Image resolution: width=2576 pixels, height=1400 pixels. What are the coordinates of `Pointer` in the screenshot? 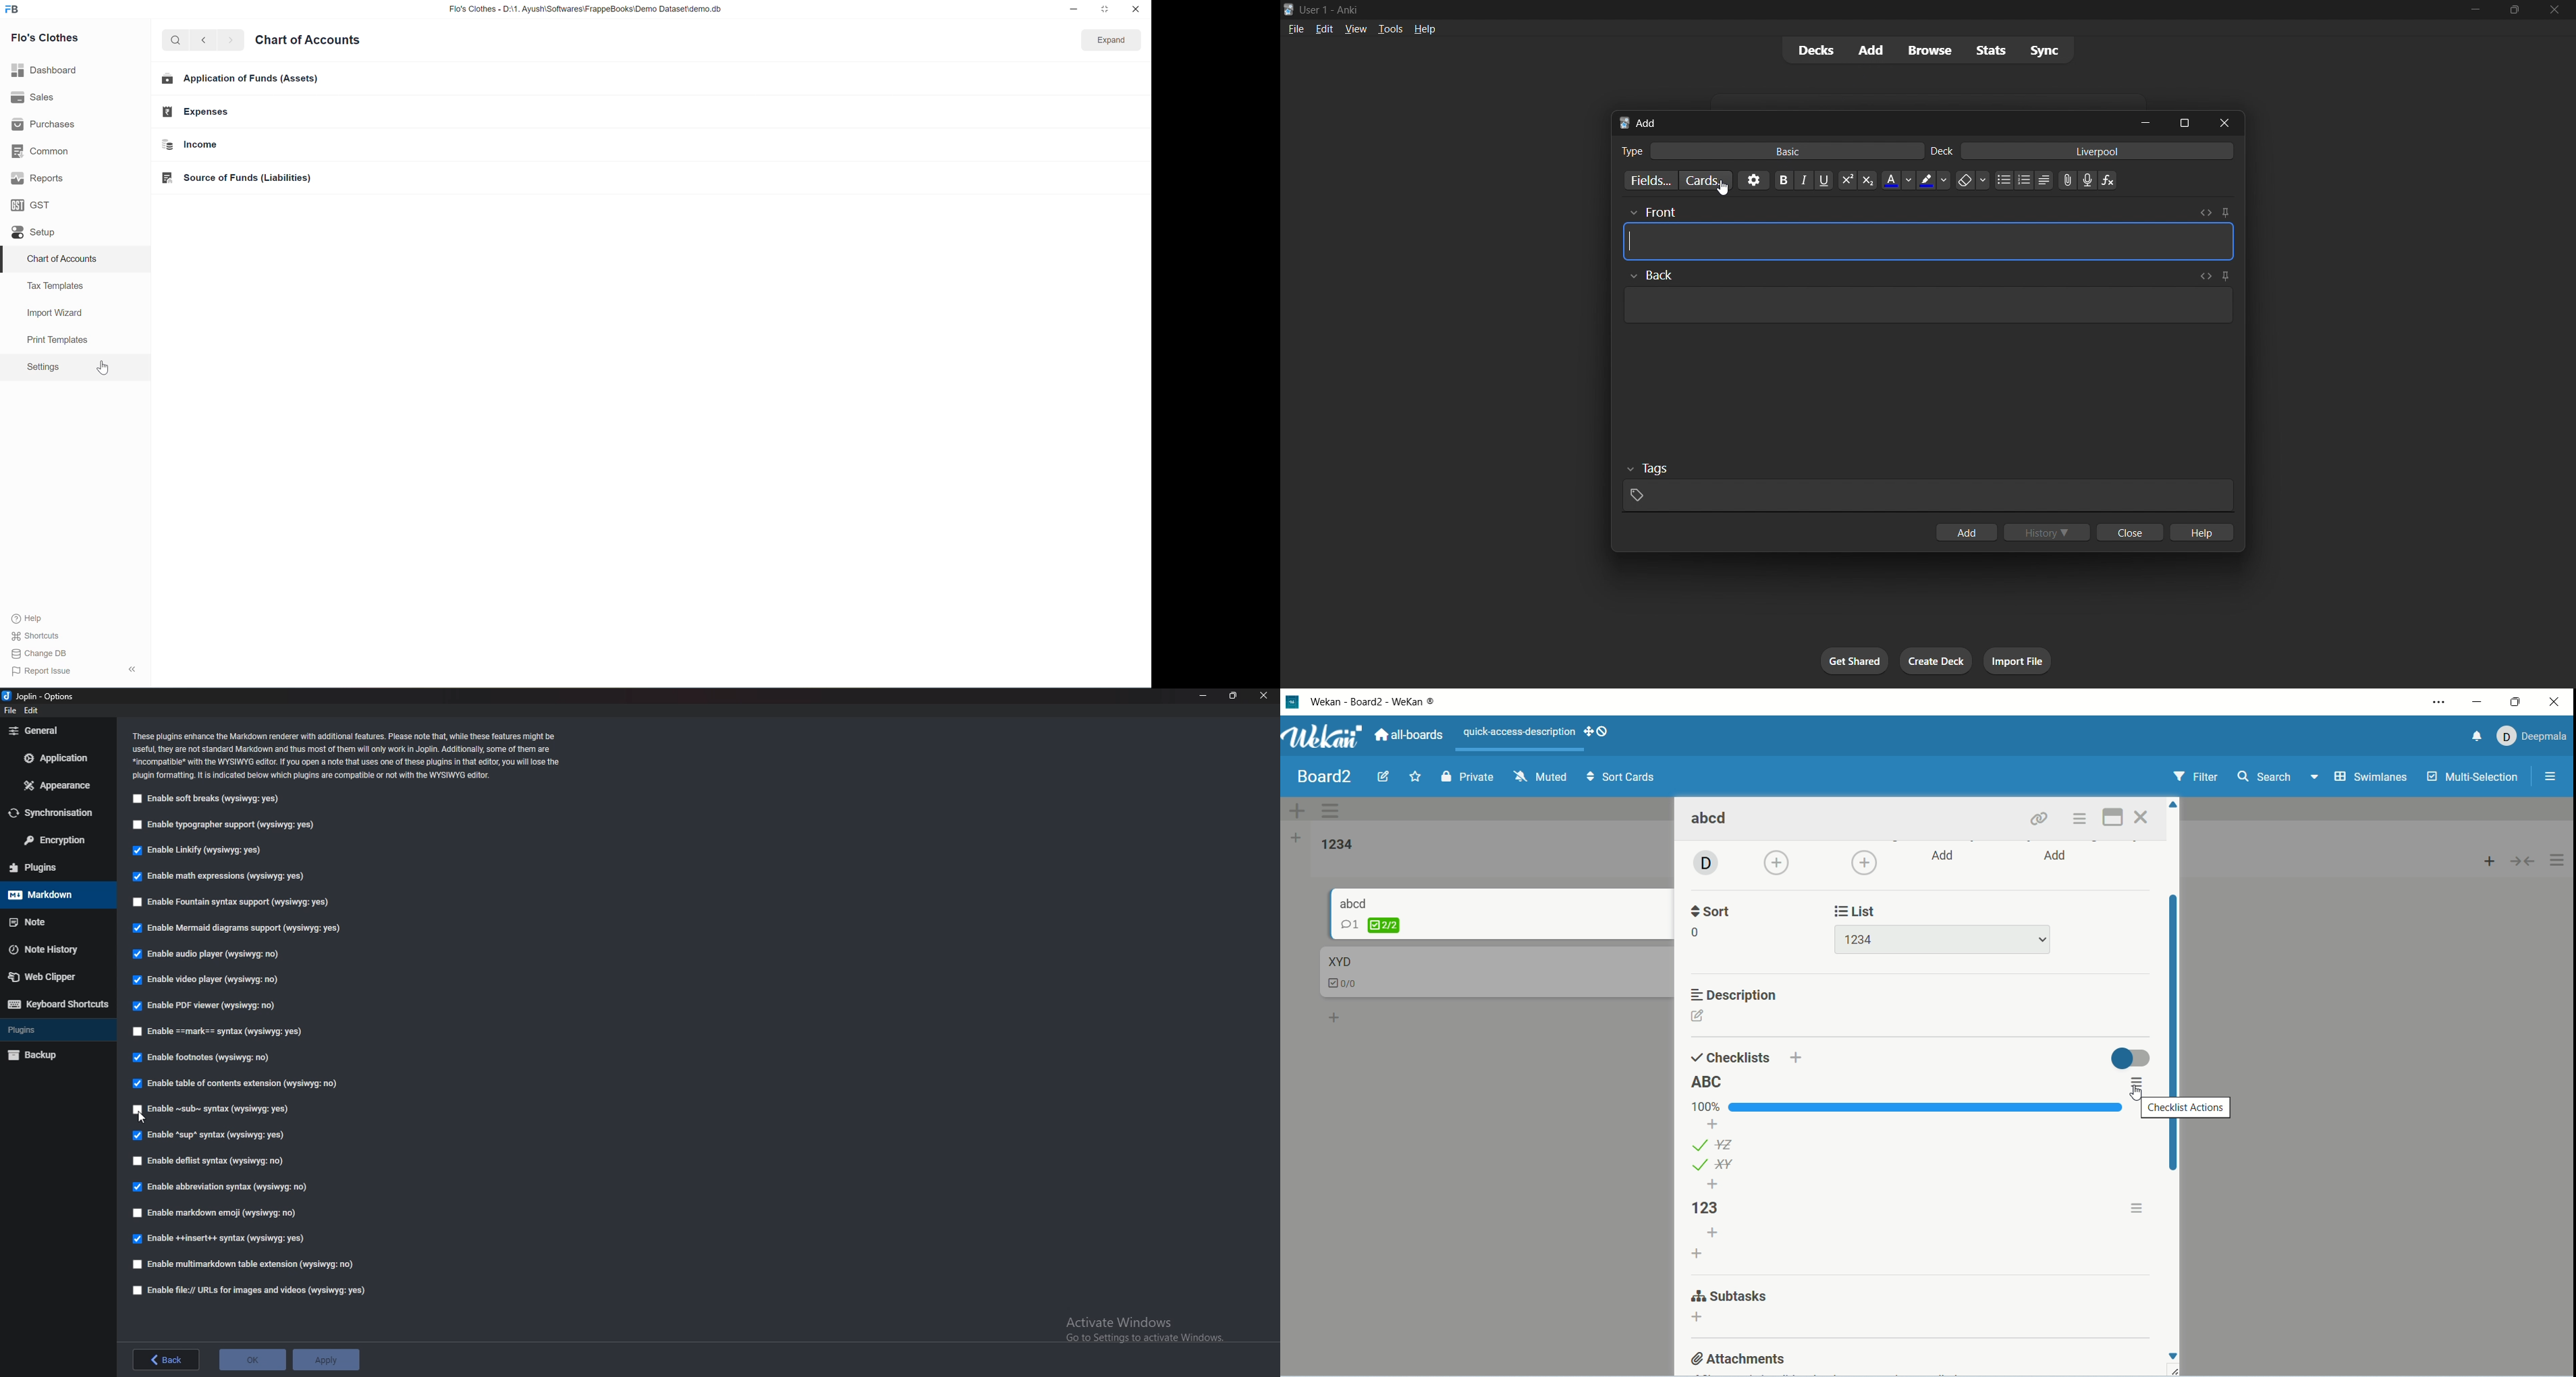 It's located at (143, 1118).